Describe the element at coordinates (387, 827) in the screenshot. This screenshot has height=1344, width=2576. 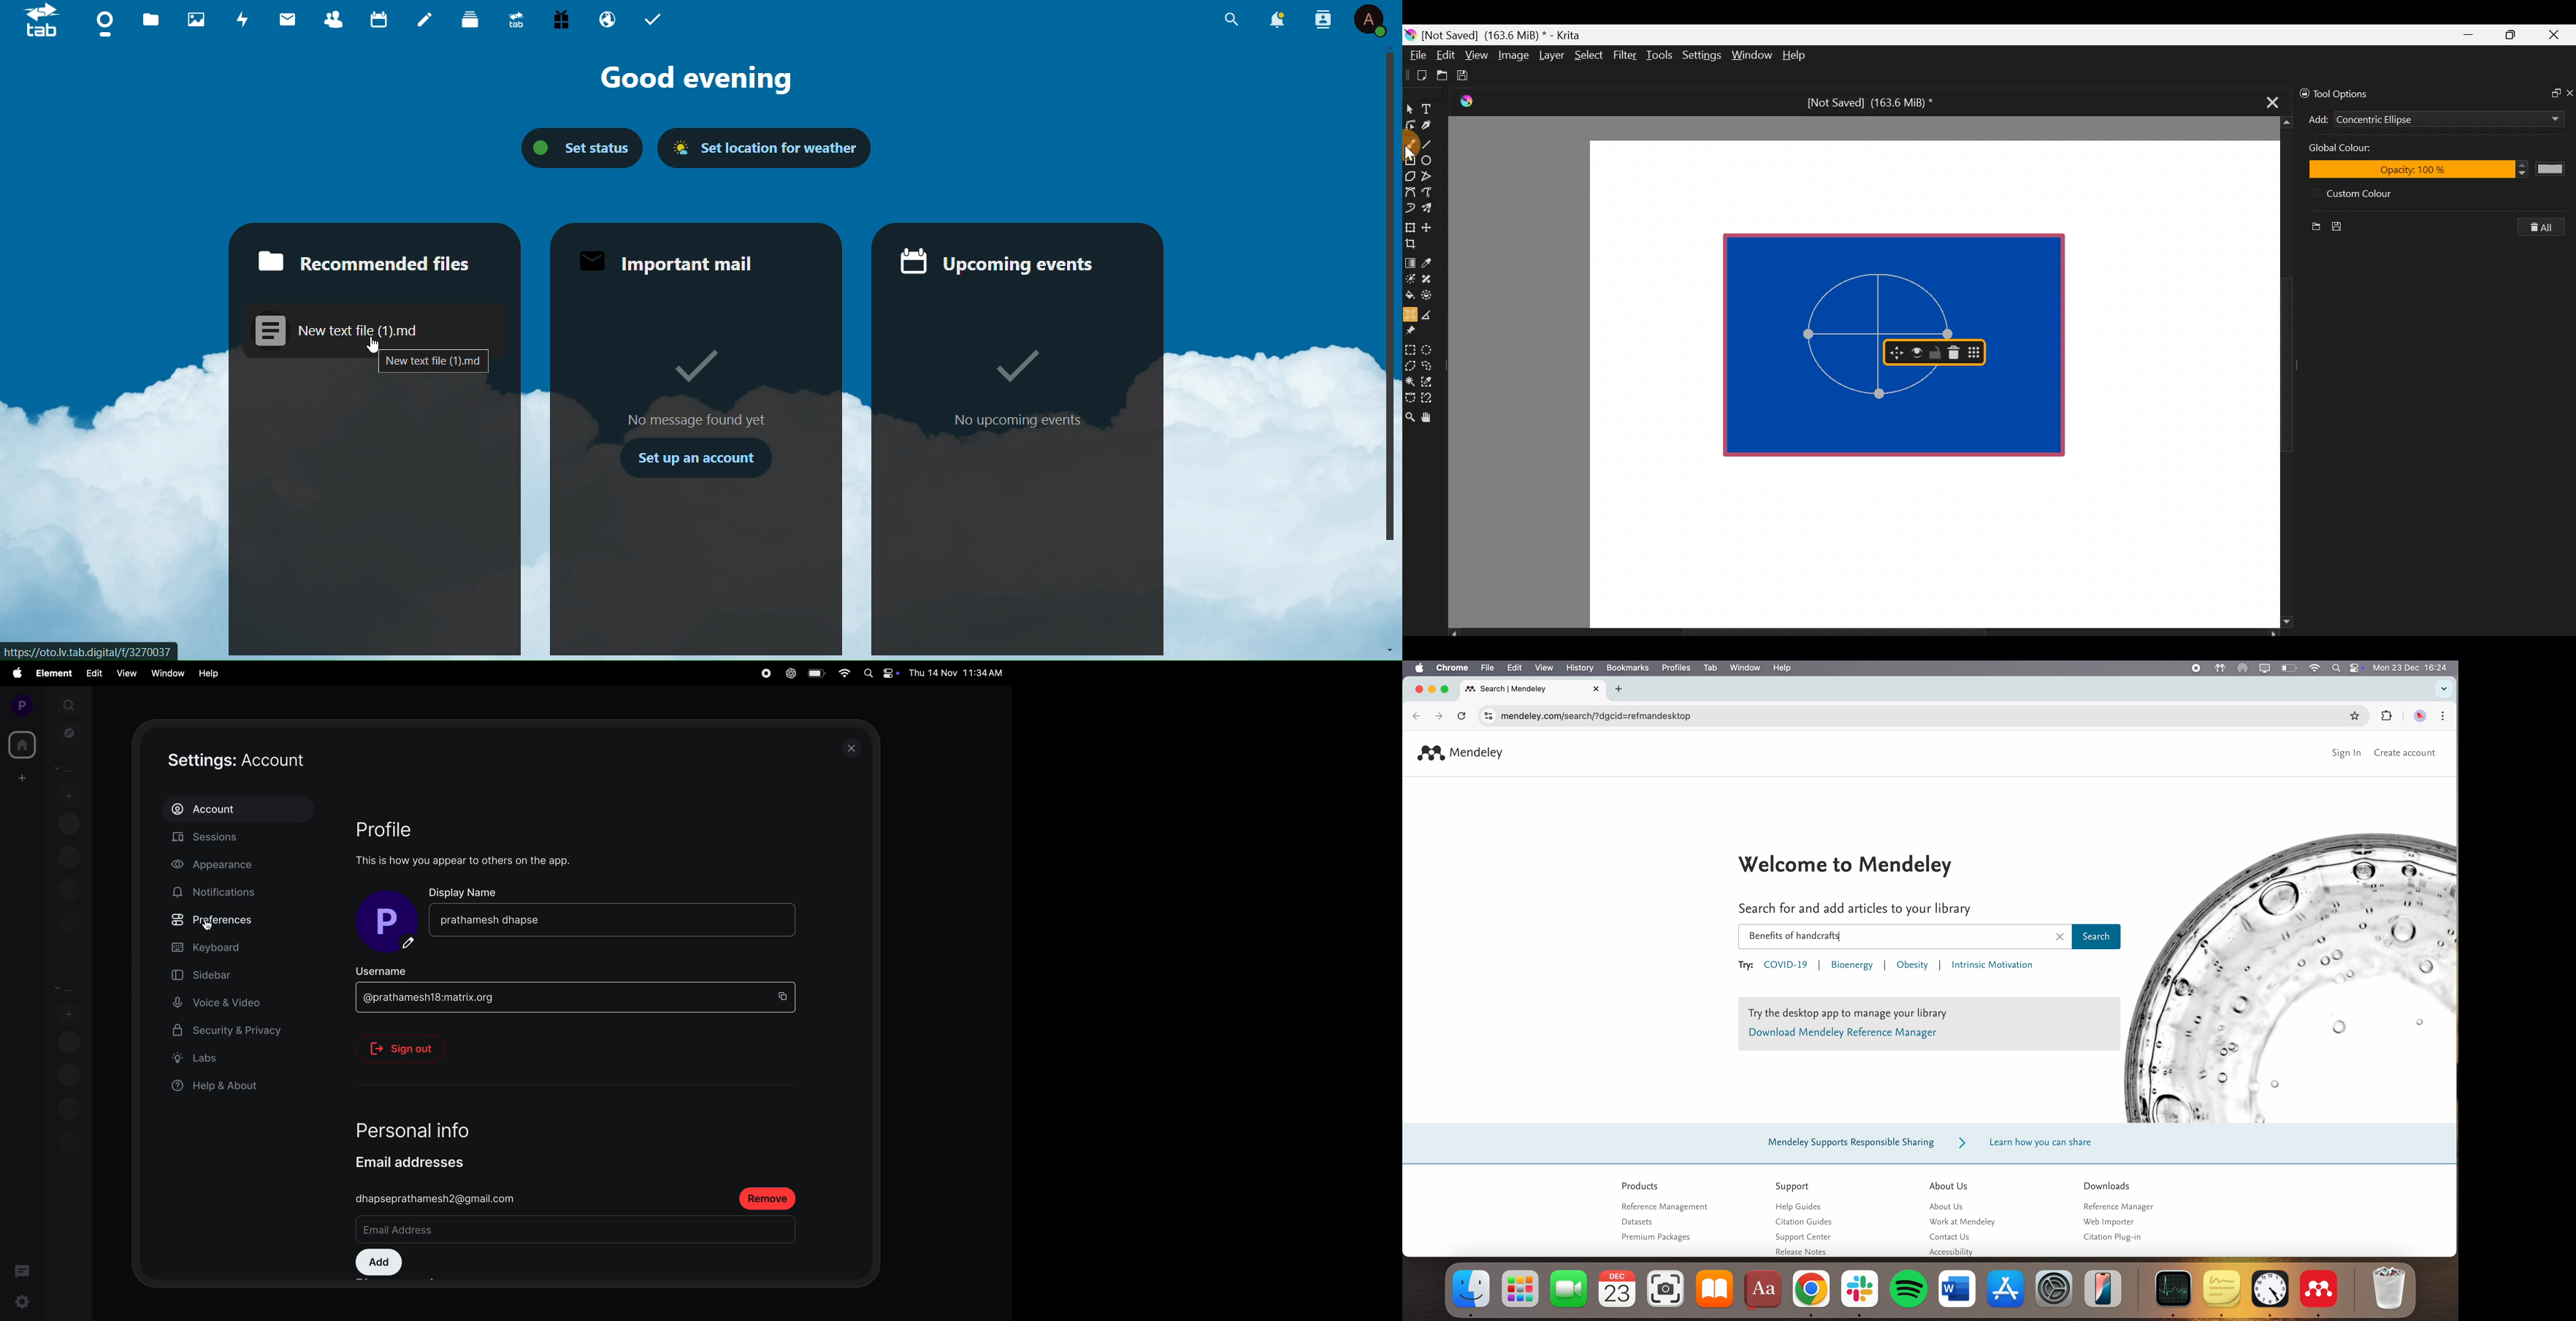
I see `profile` at that location.